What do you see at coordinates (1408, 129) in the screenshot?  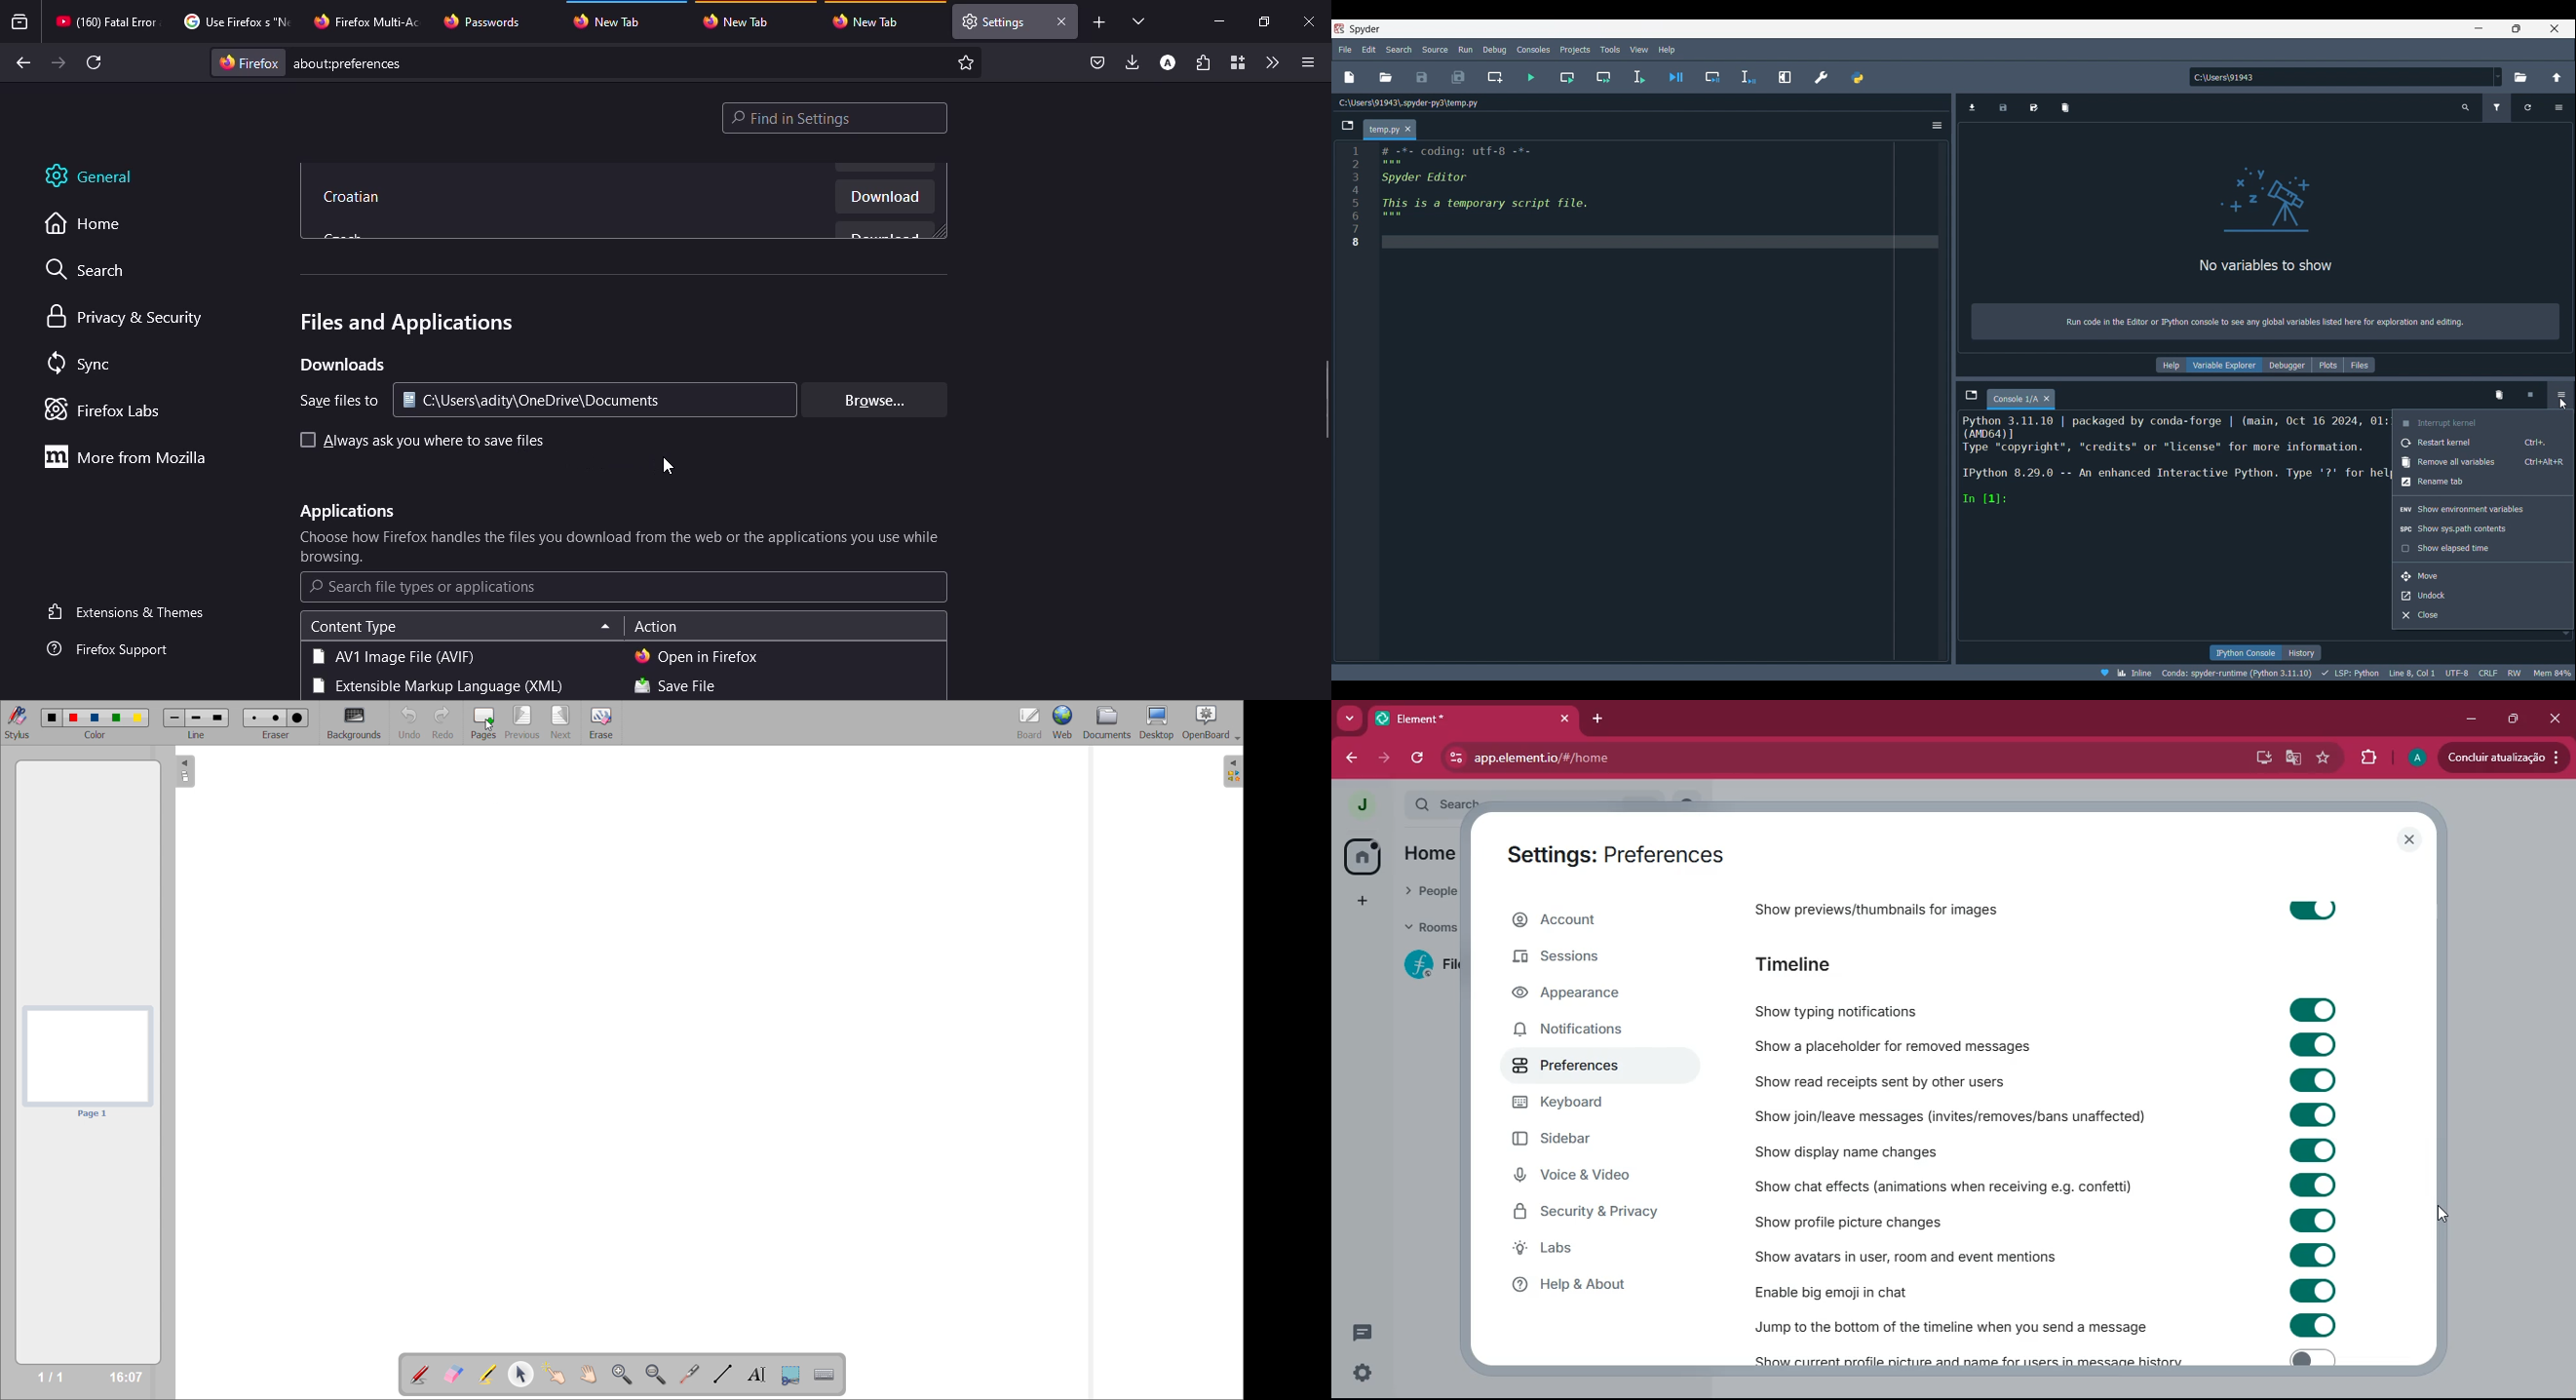 I see `Close tab ` at bounding box center [1408, 129].